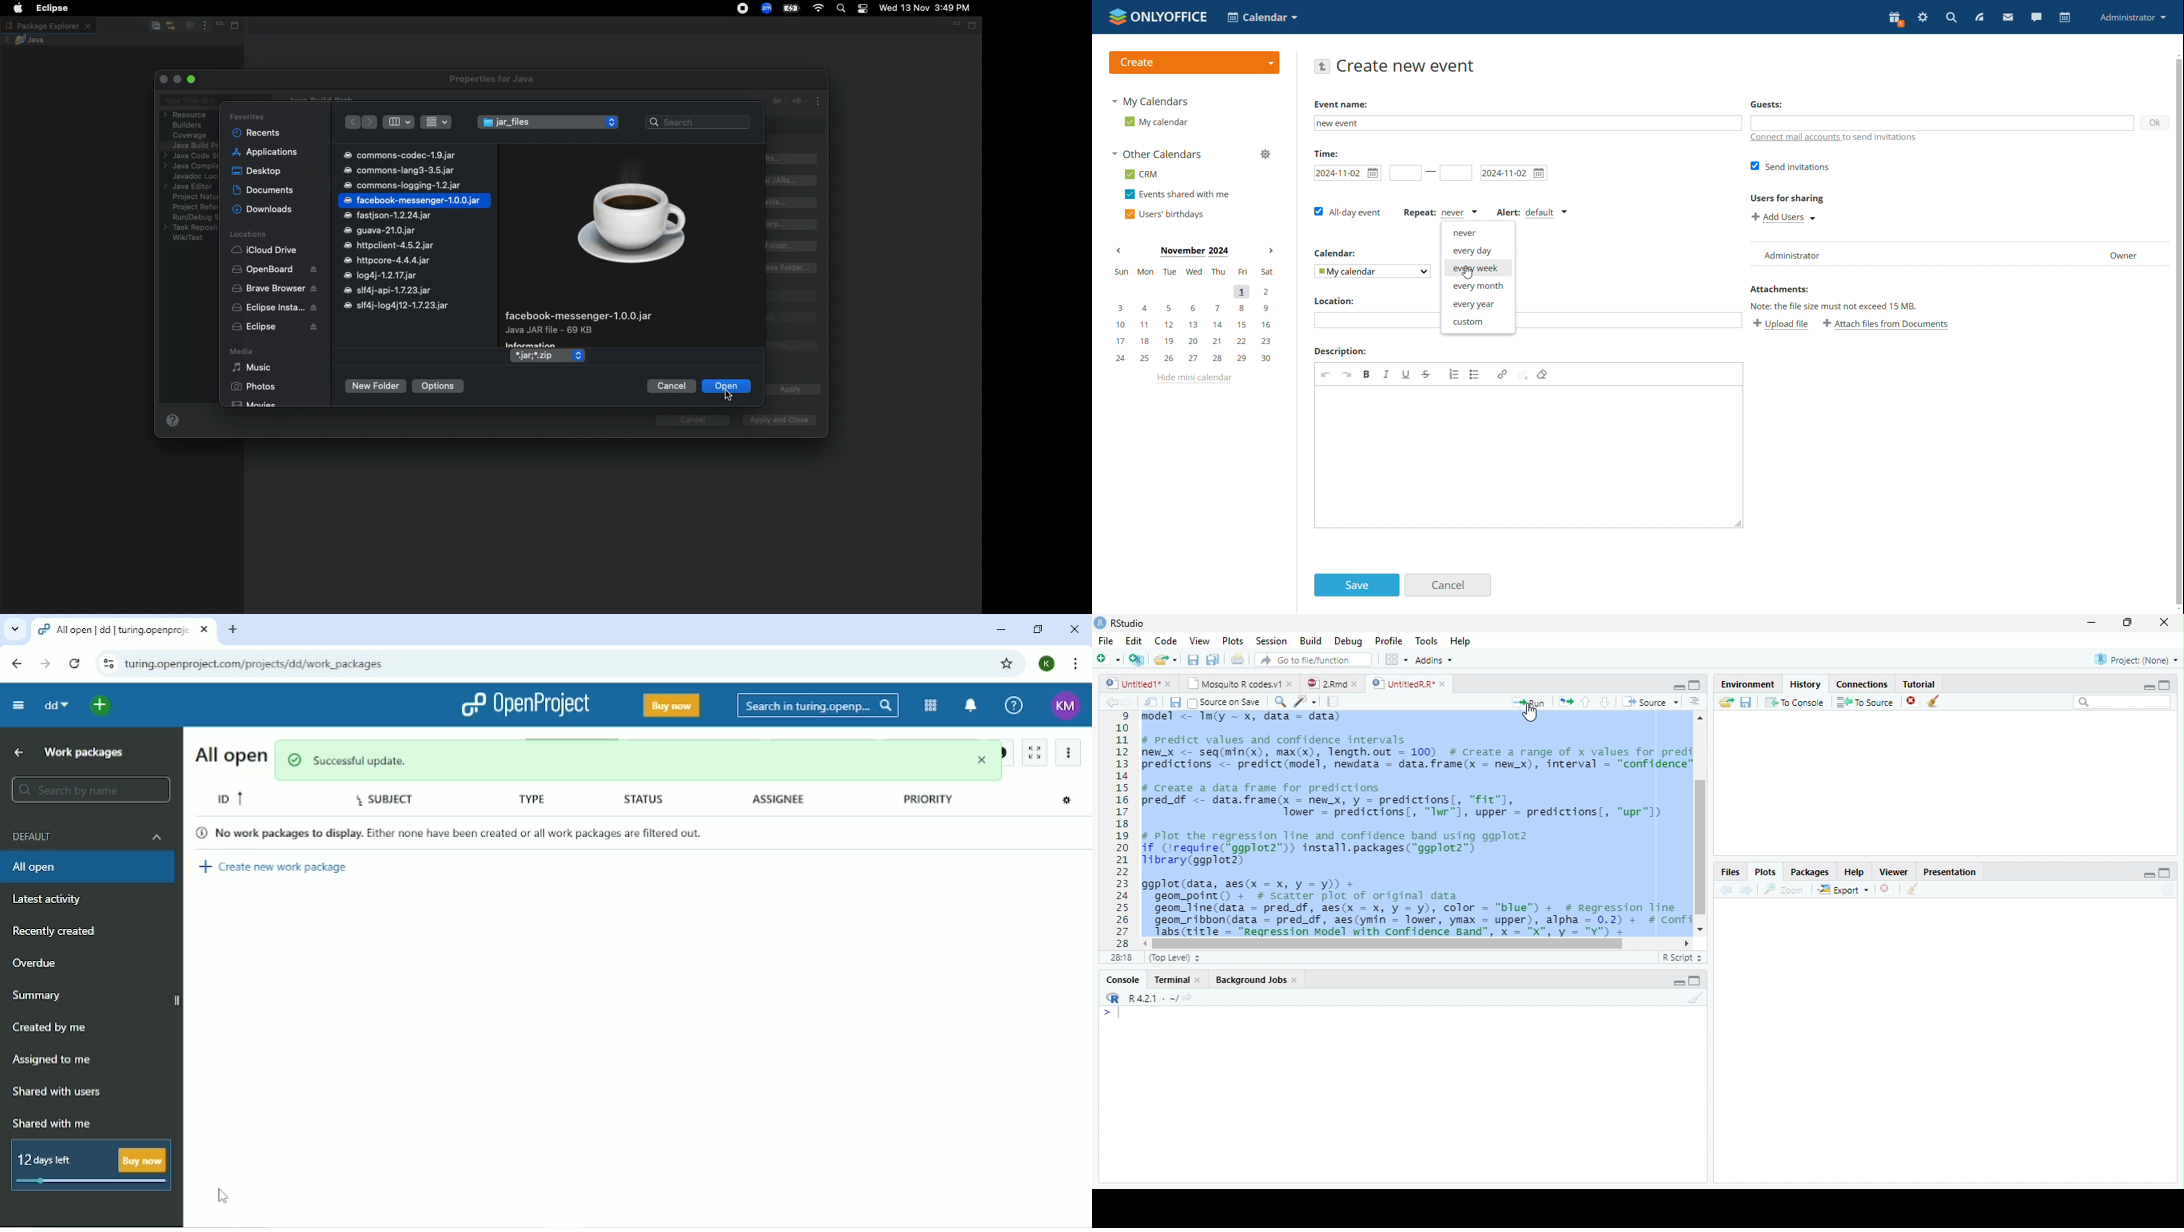 This screenshot has height=1232, width=2184. What do you see at coordinates (2163, 874) in the screenshot?
I see `Maximize` at bounding box center [2163, 874].